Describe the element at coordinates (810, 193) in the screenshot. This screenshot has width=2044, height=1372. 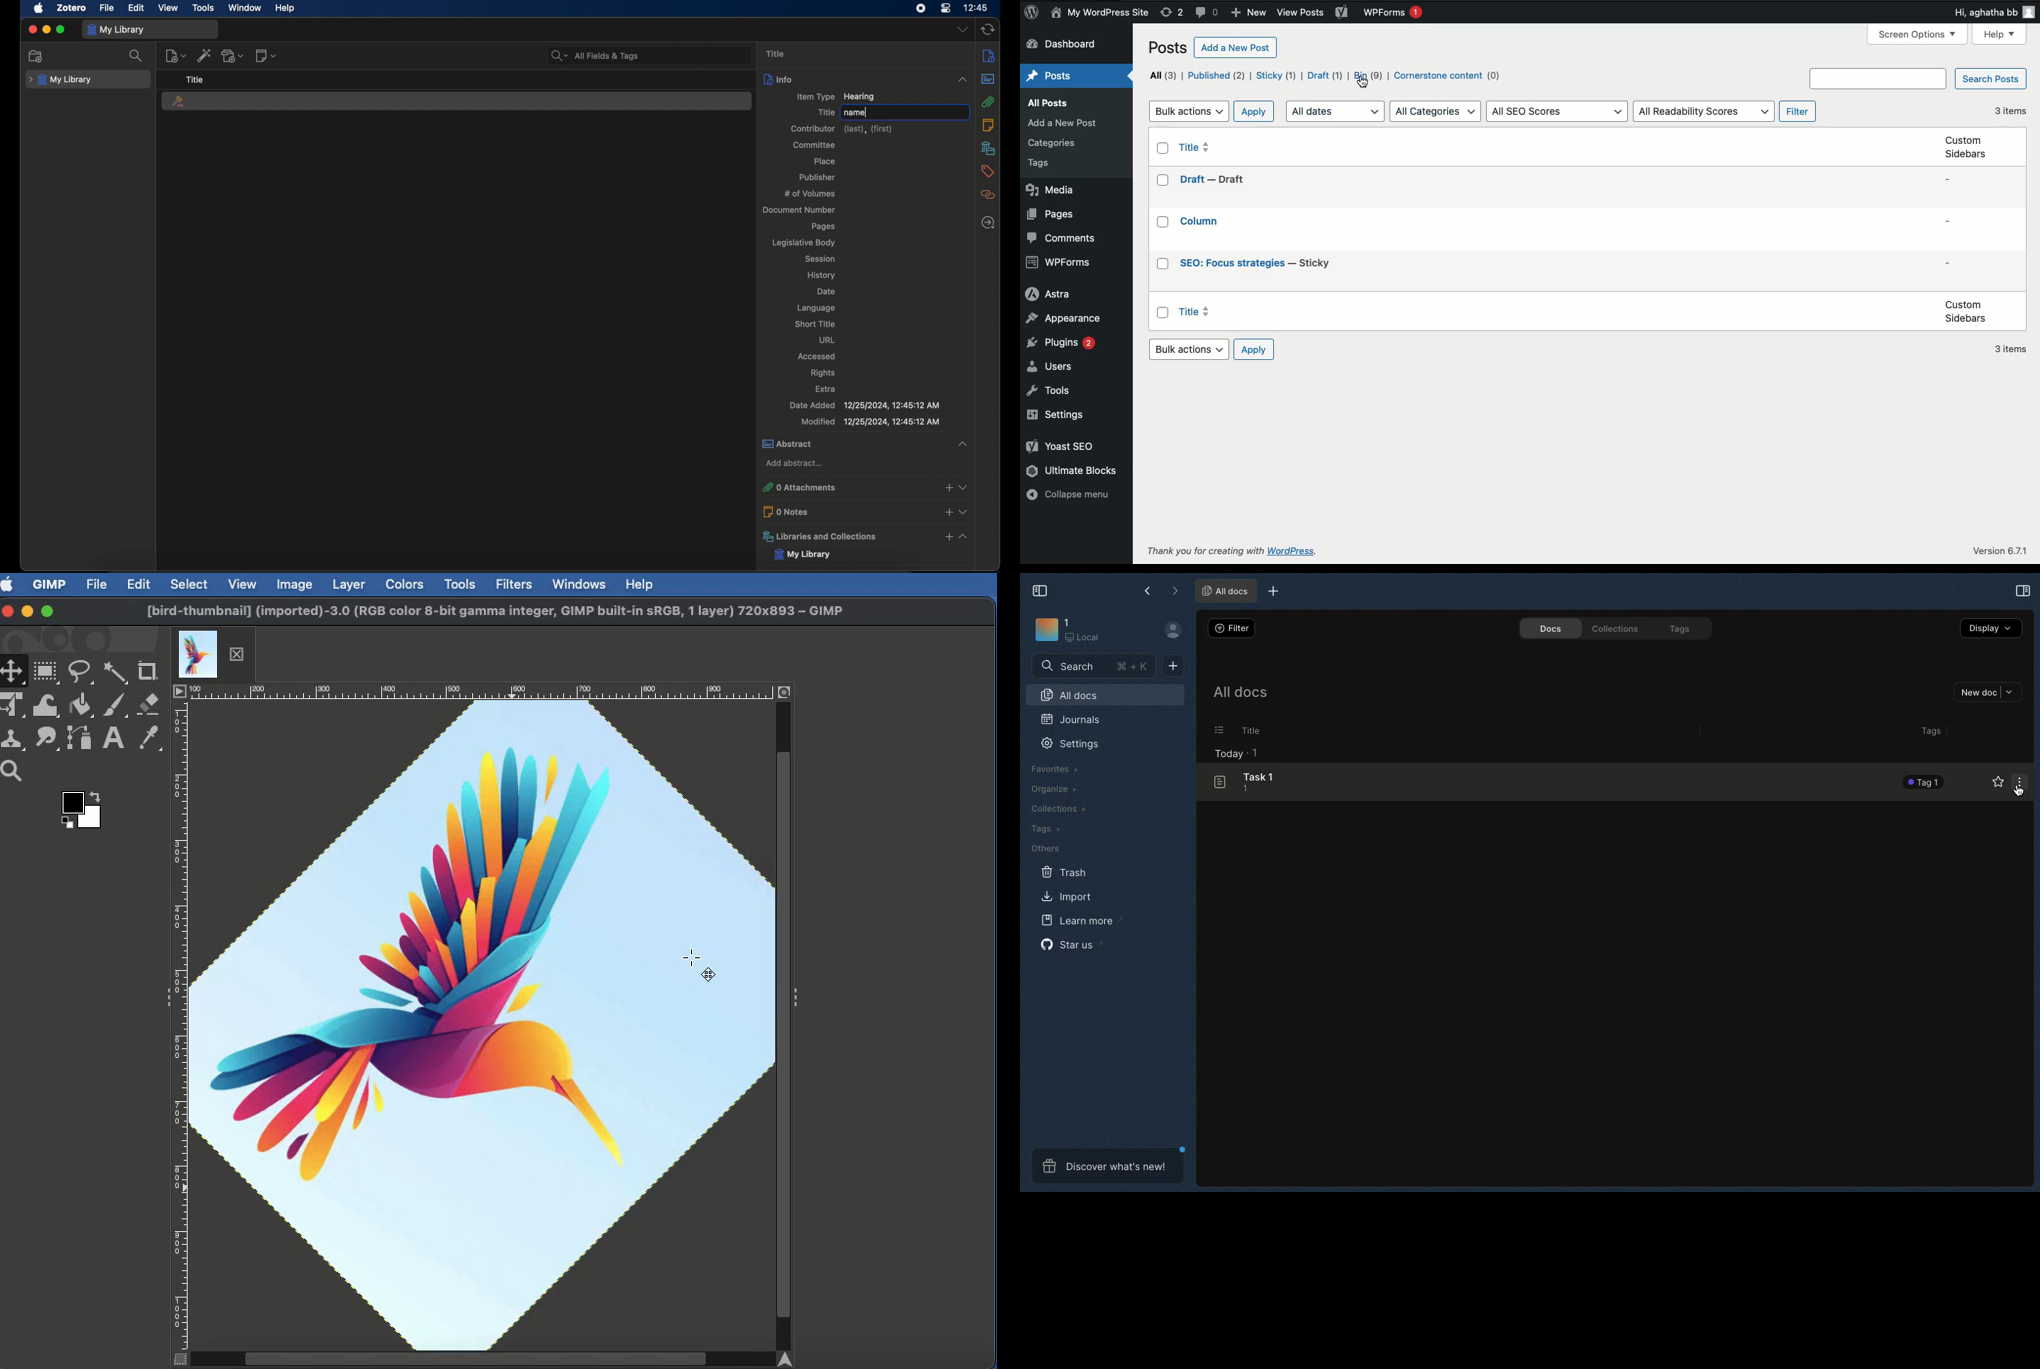
I see `no of volumes` at that location.